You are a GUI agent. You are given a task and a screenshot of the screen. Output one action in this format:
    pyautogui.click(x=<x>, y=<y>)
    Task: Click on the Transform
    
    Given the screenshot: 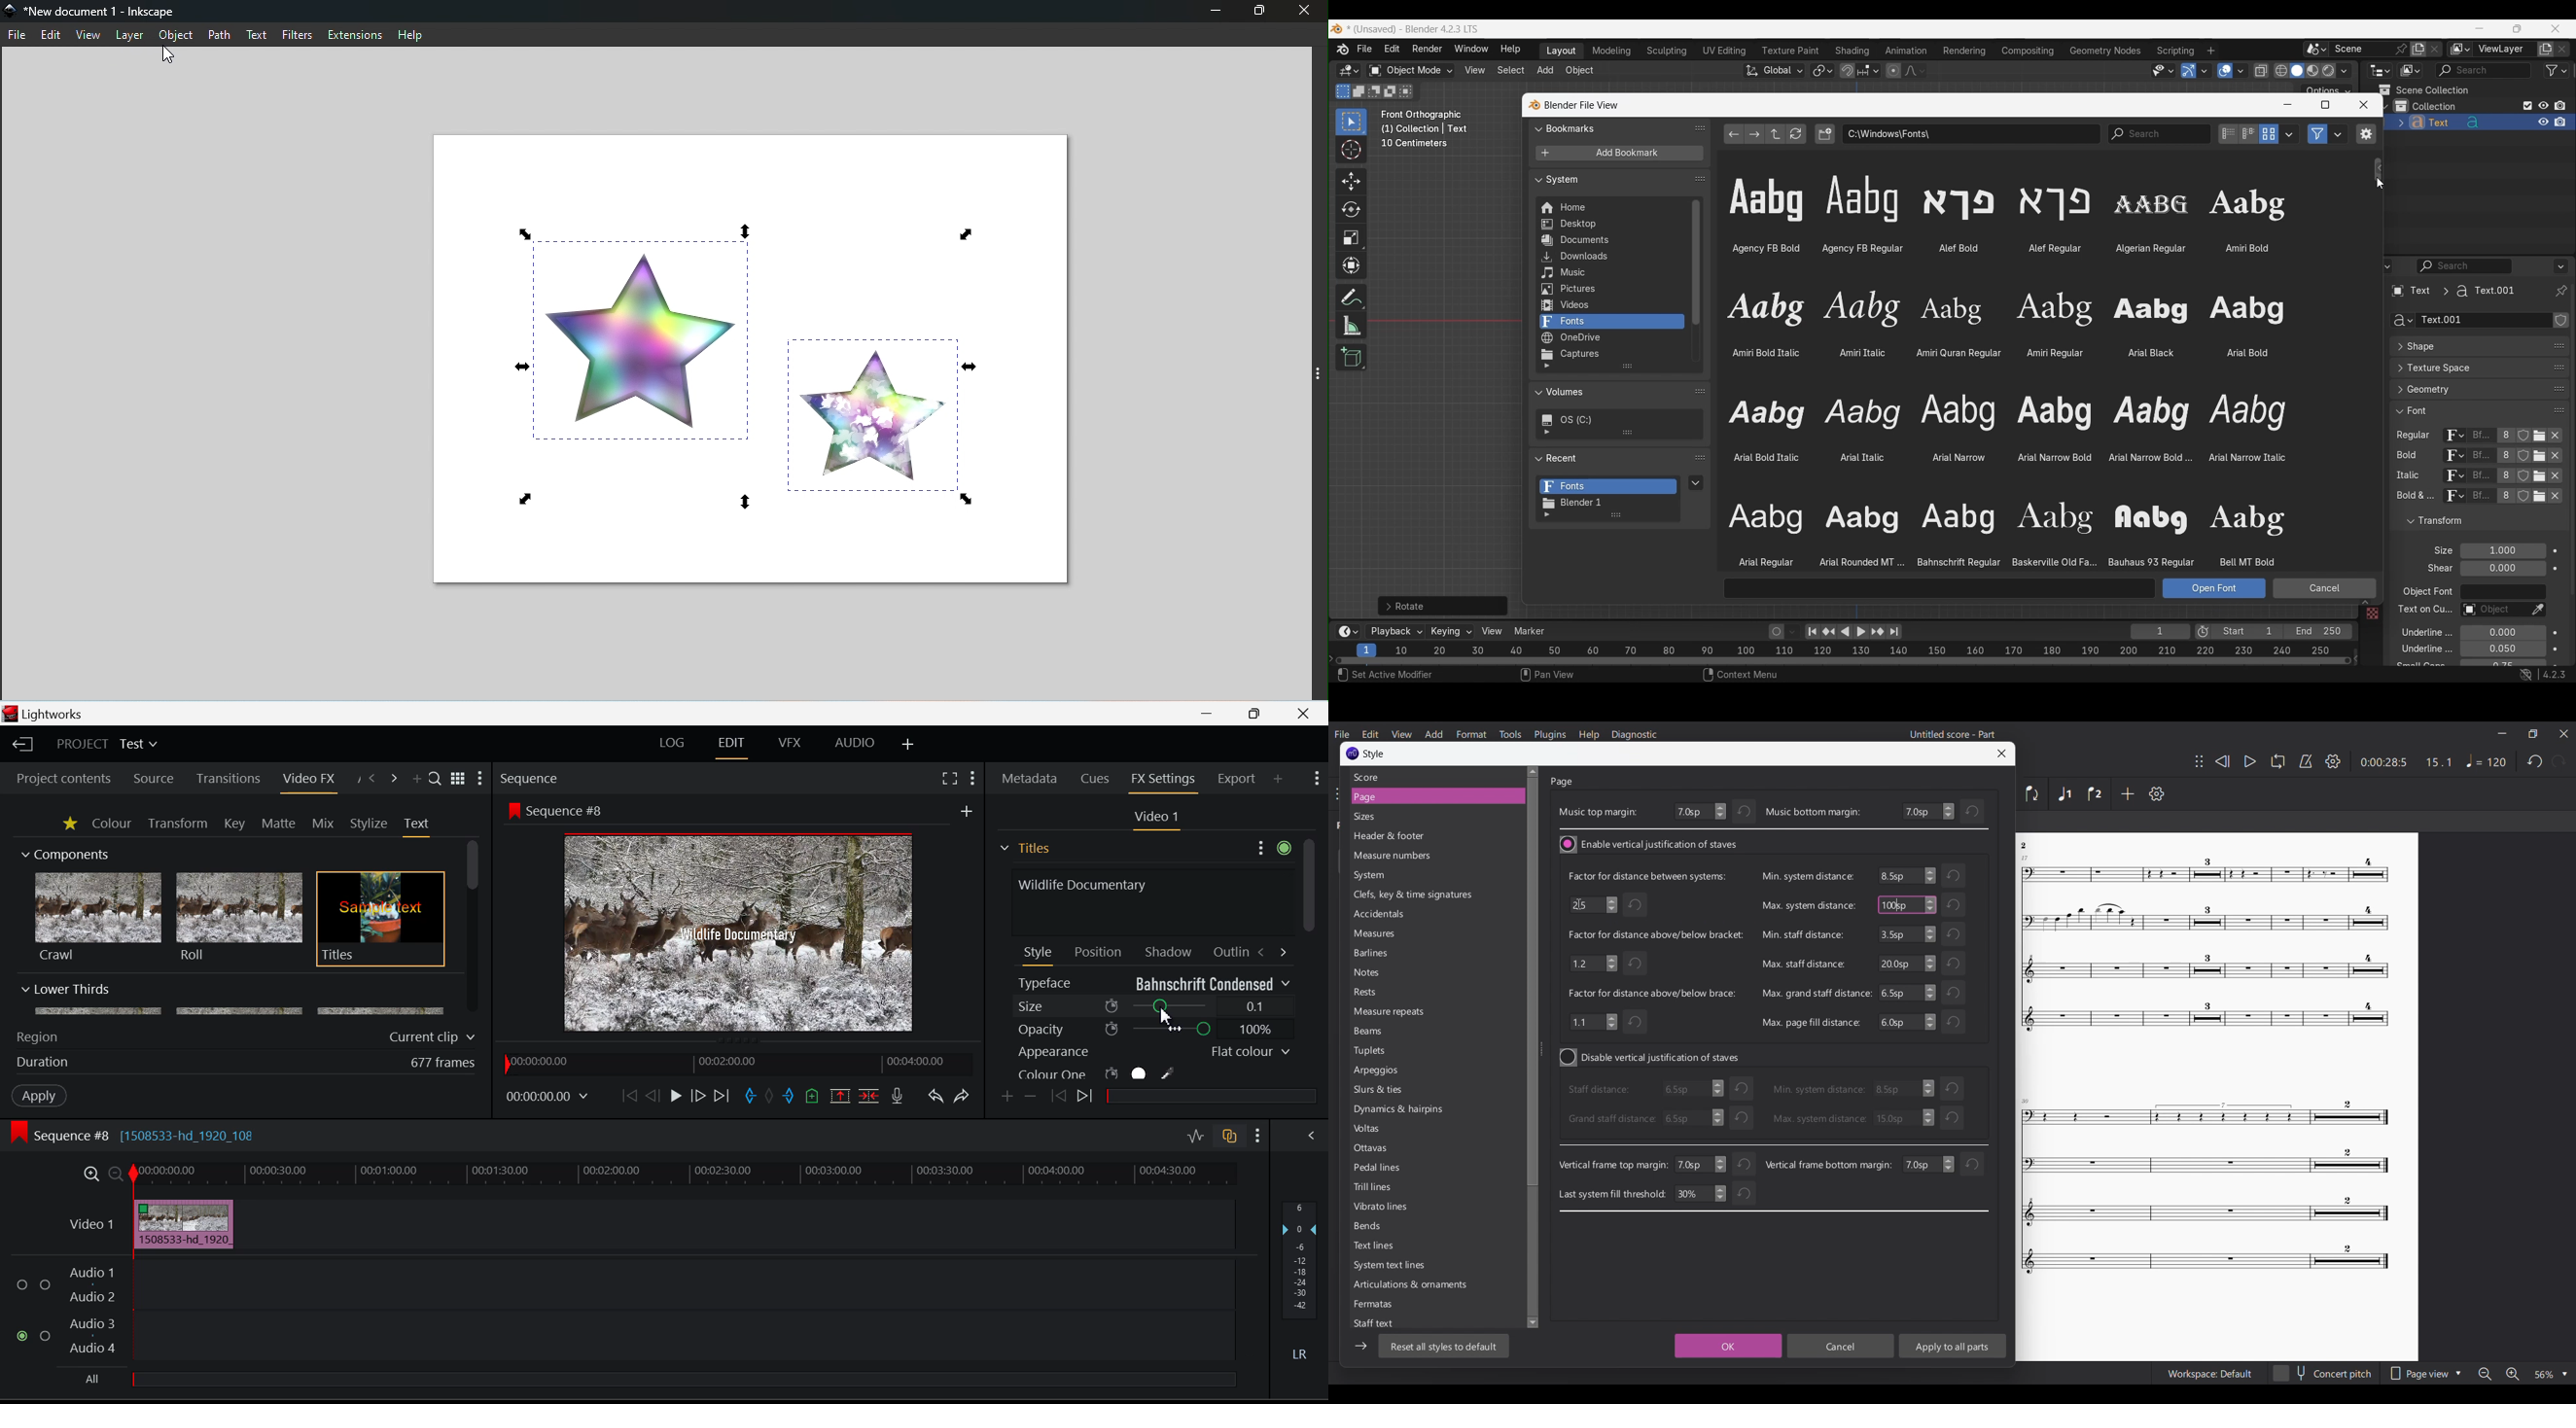 What is the action you would take?
    pyautogui.click(x=179, y=824)
    